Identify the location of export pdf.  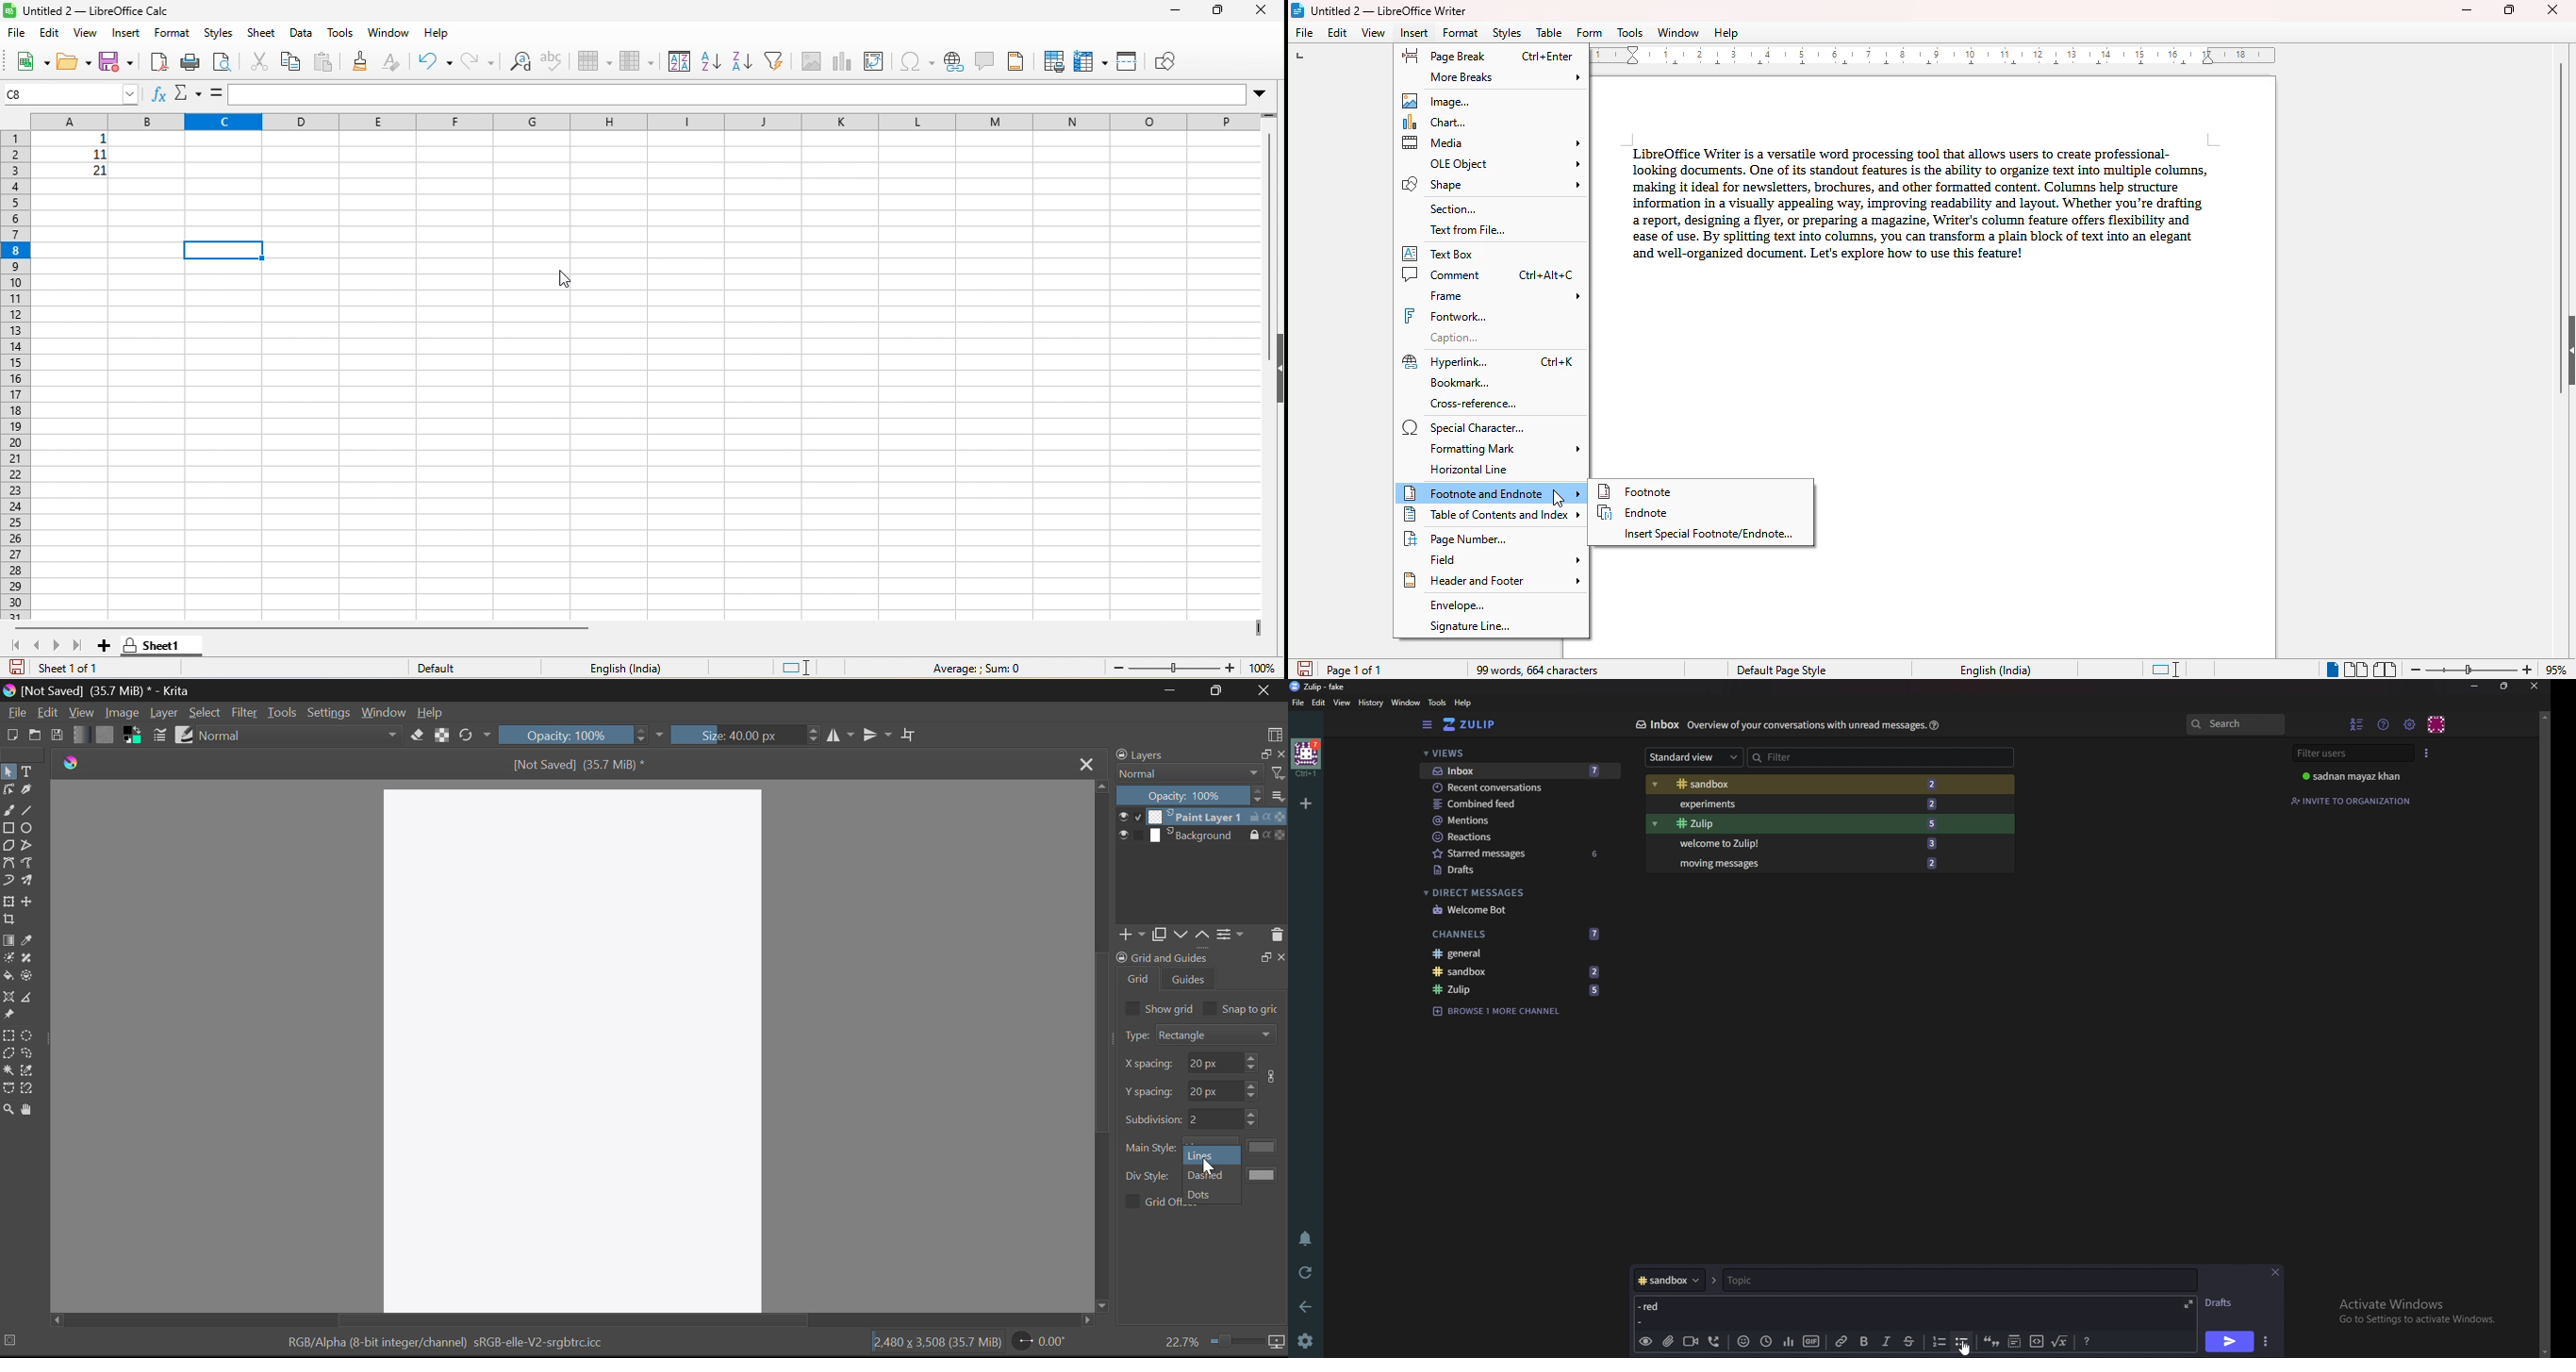
(158, 61).